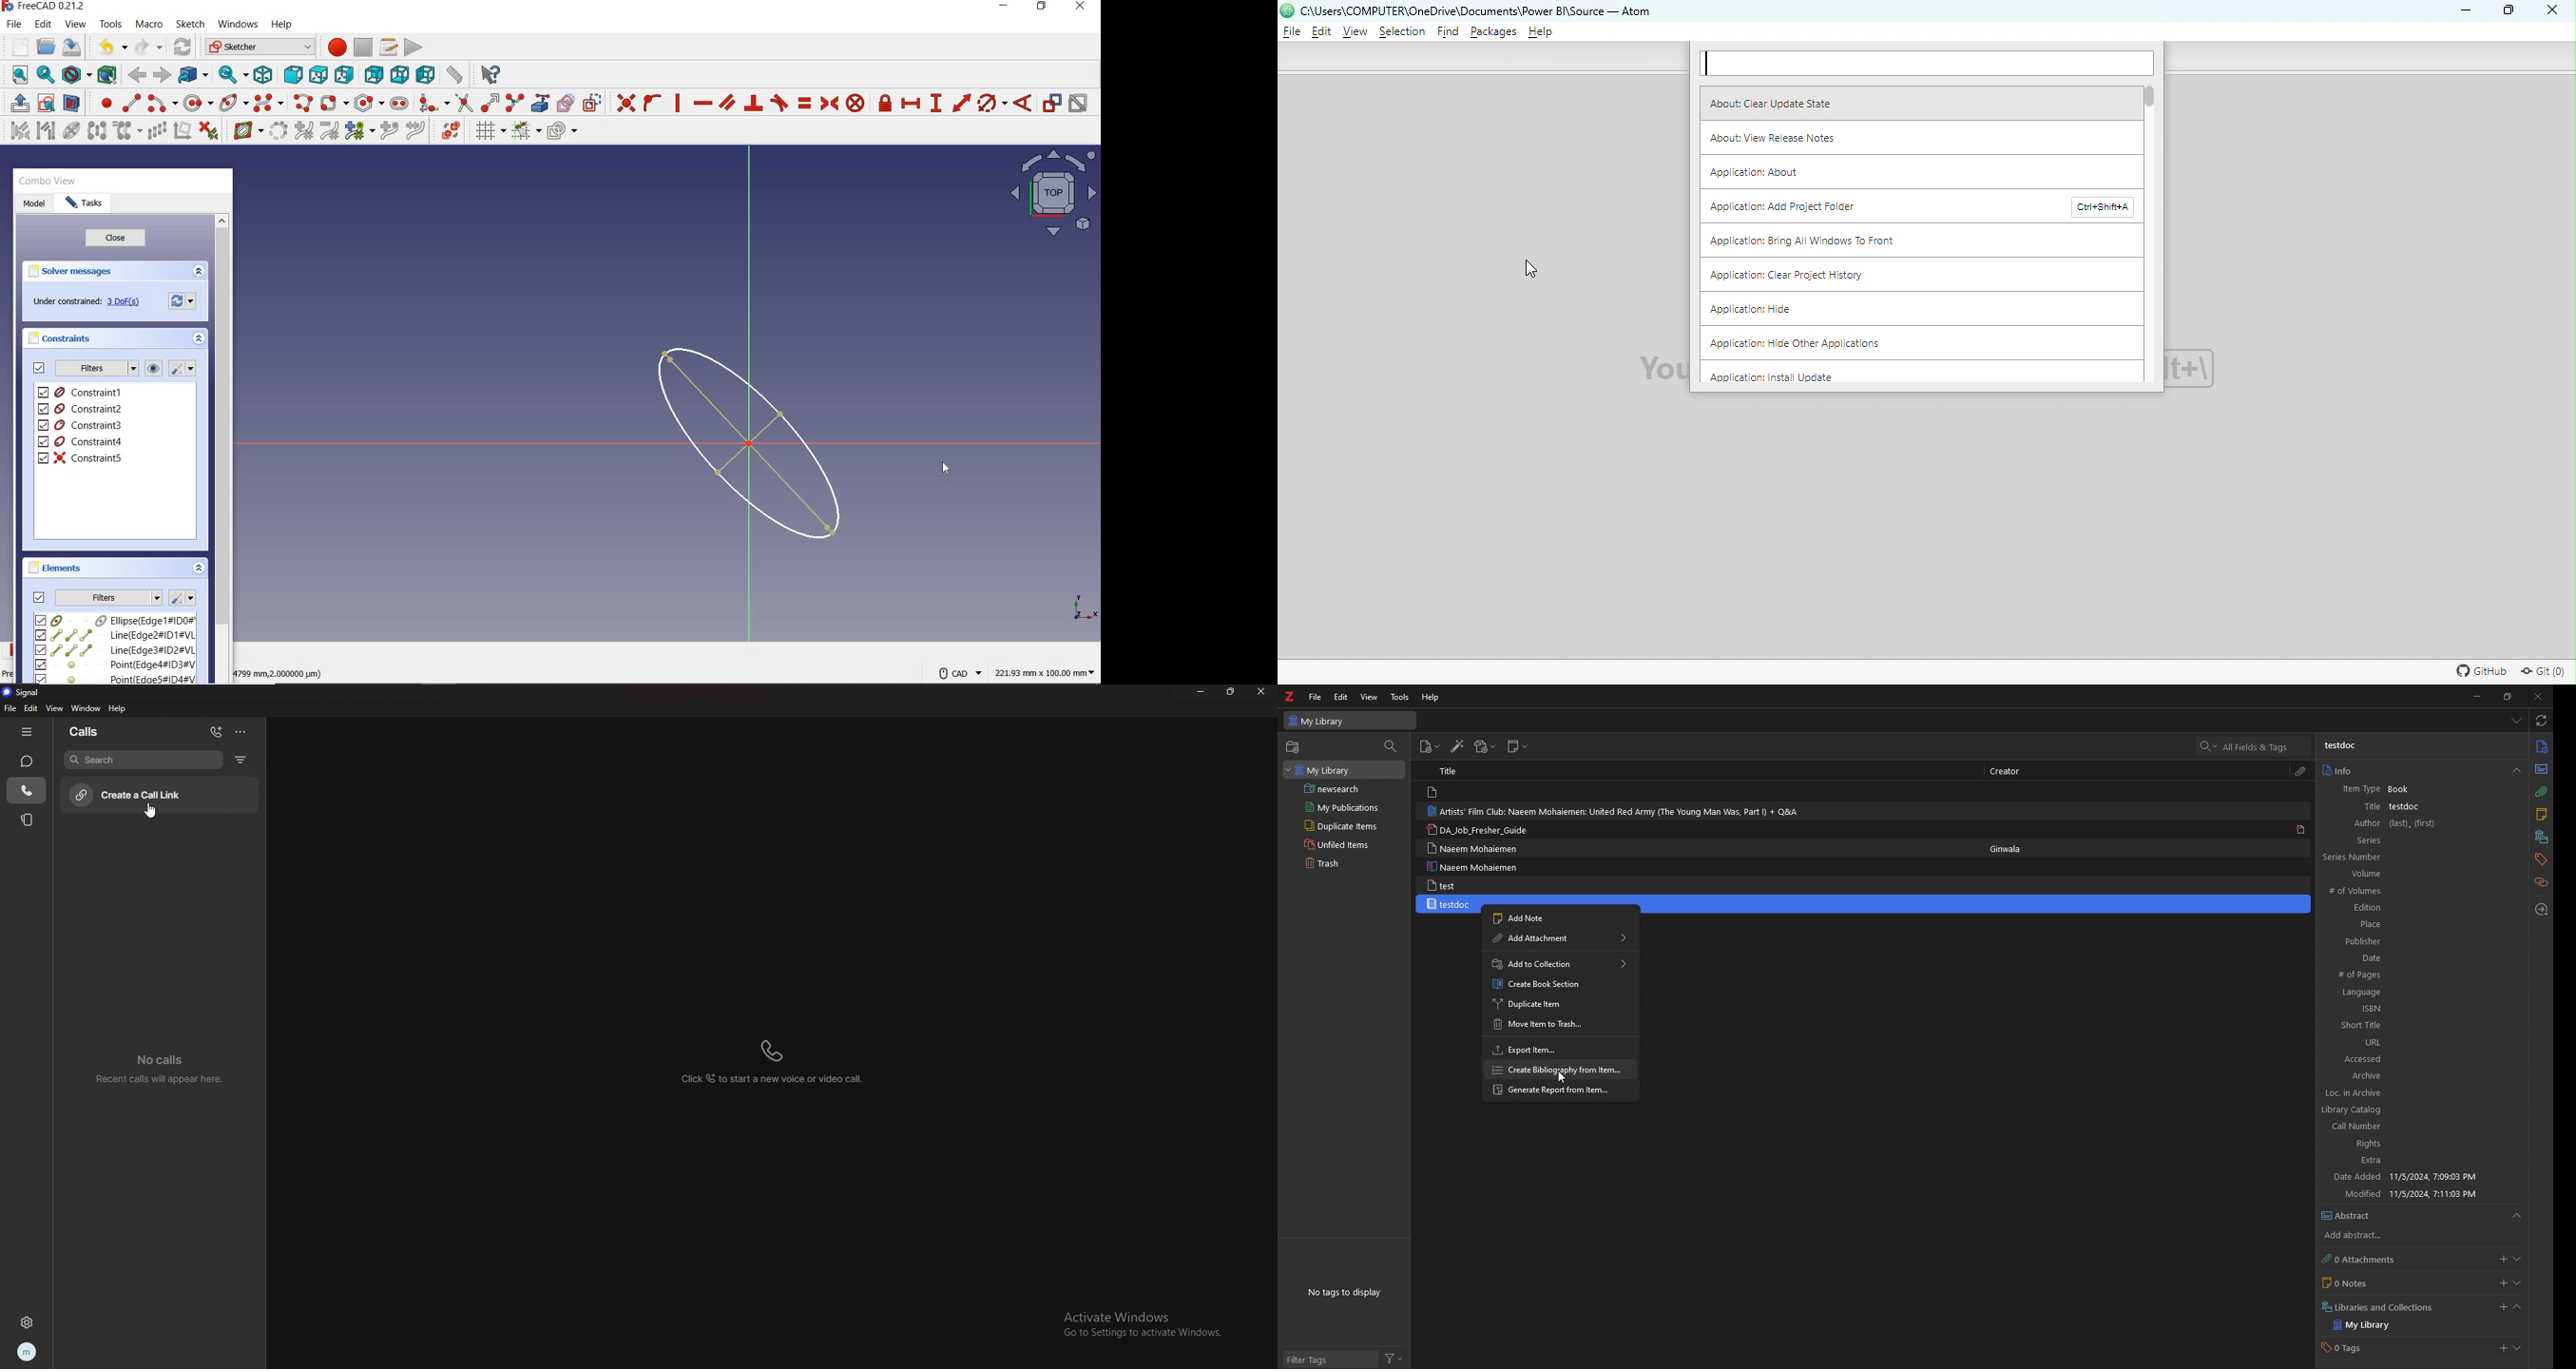 The width and height of the screenshot is (2576, 1372). What do you see at coordinates (1046, 671) in the screenshot?
I see `measurement` at bounding box center [1046, 671].